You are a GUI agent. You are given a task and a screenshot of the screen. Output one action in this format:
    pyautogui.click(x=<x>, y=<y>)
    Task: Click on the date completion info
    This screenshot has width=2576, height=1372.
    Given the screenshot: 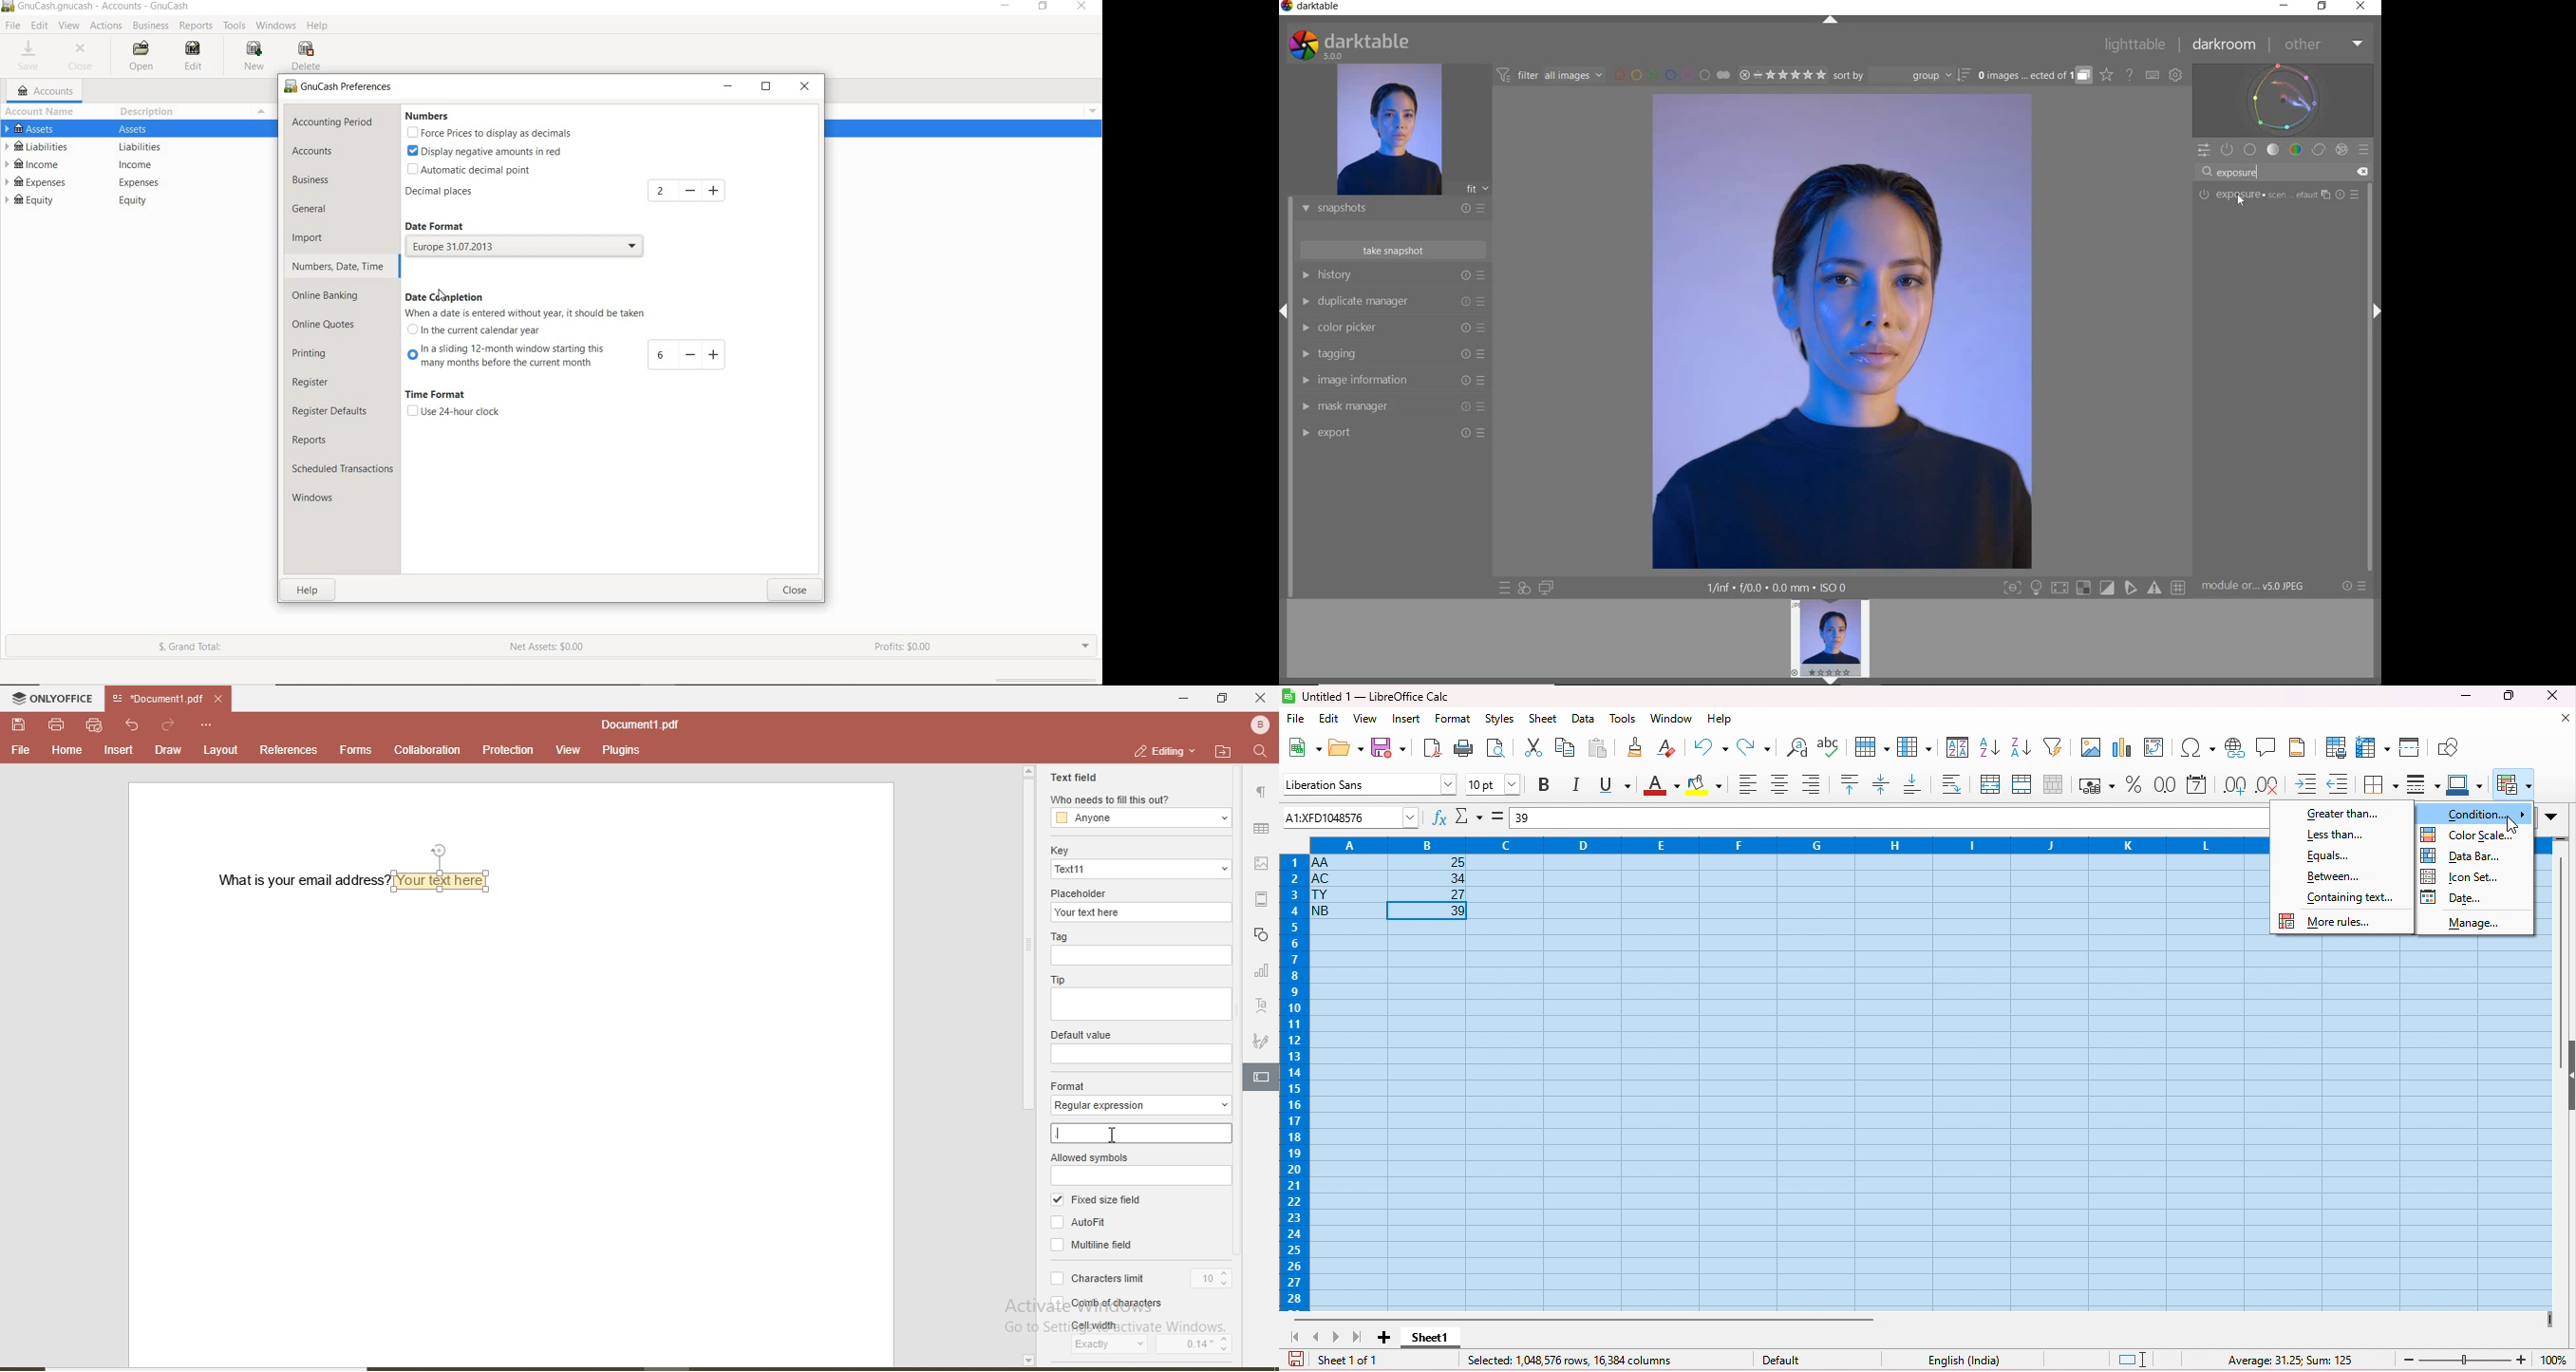 What is the action you would take?
    pyautogui.click(x=531, y=313)
    